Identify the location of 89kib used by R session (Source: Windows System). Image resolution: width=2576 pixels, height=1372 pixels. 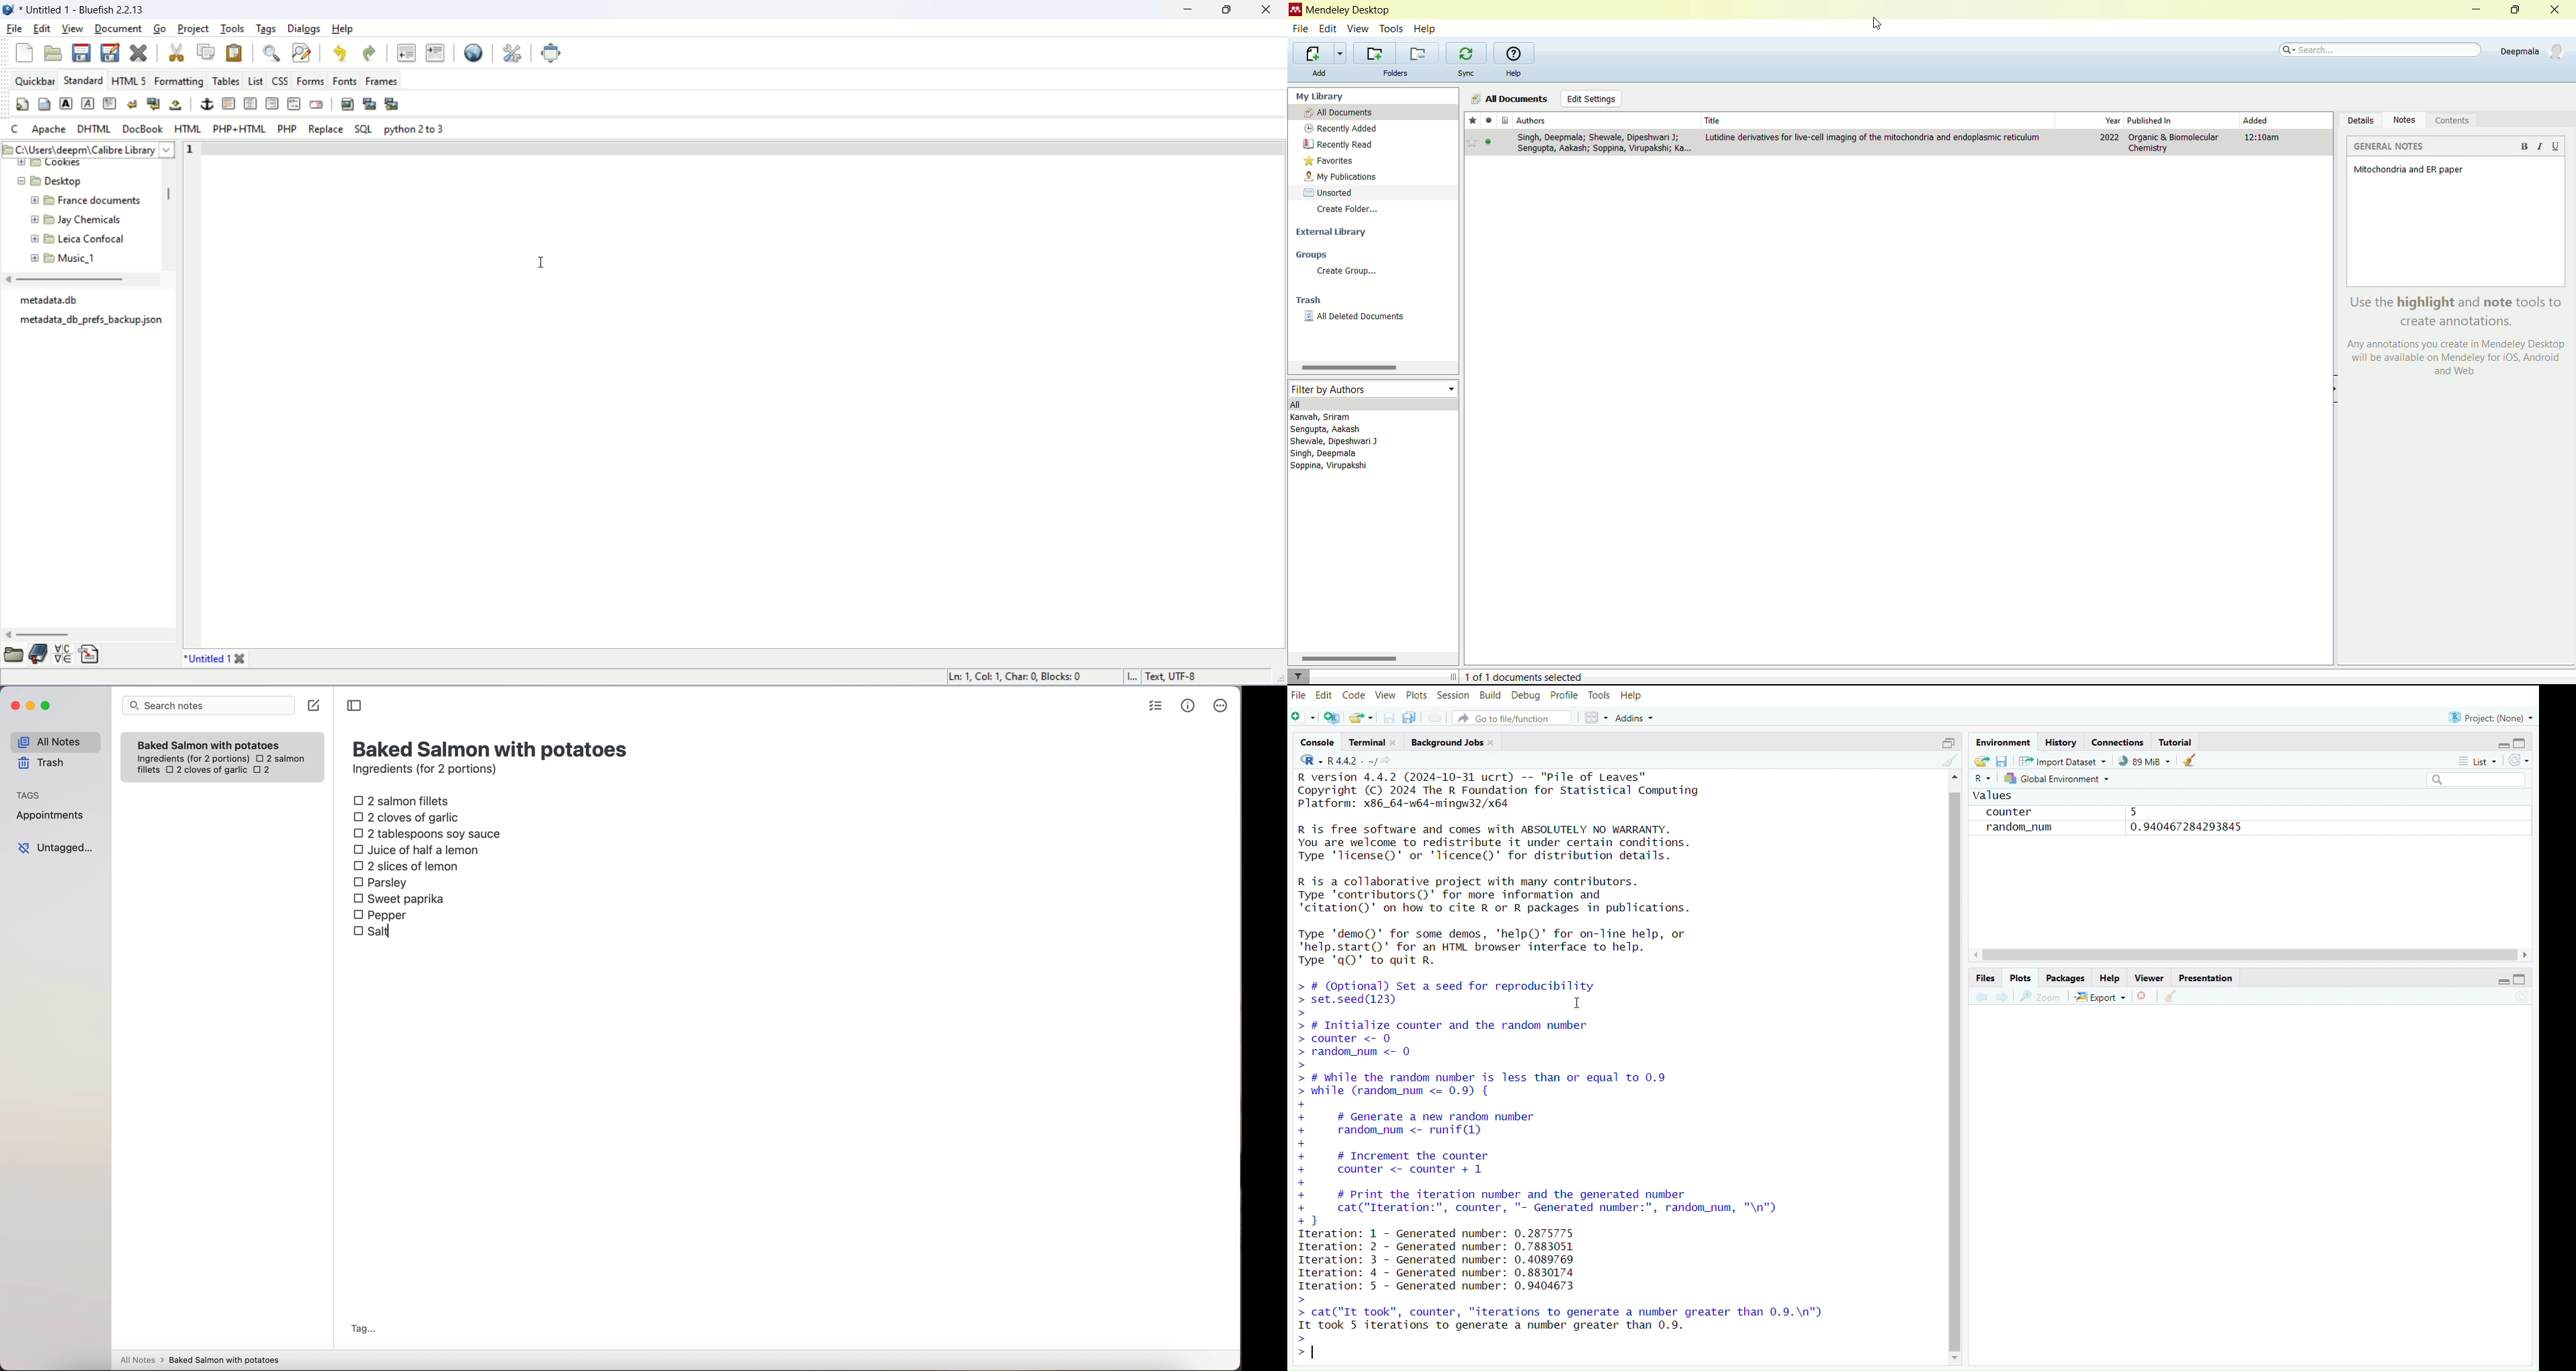
(2146, 761).